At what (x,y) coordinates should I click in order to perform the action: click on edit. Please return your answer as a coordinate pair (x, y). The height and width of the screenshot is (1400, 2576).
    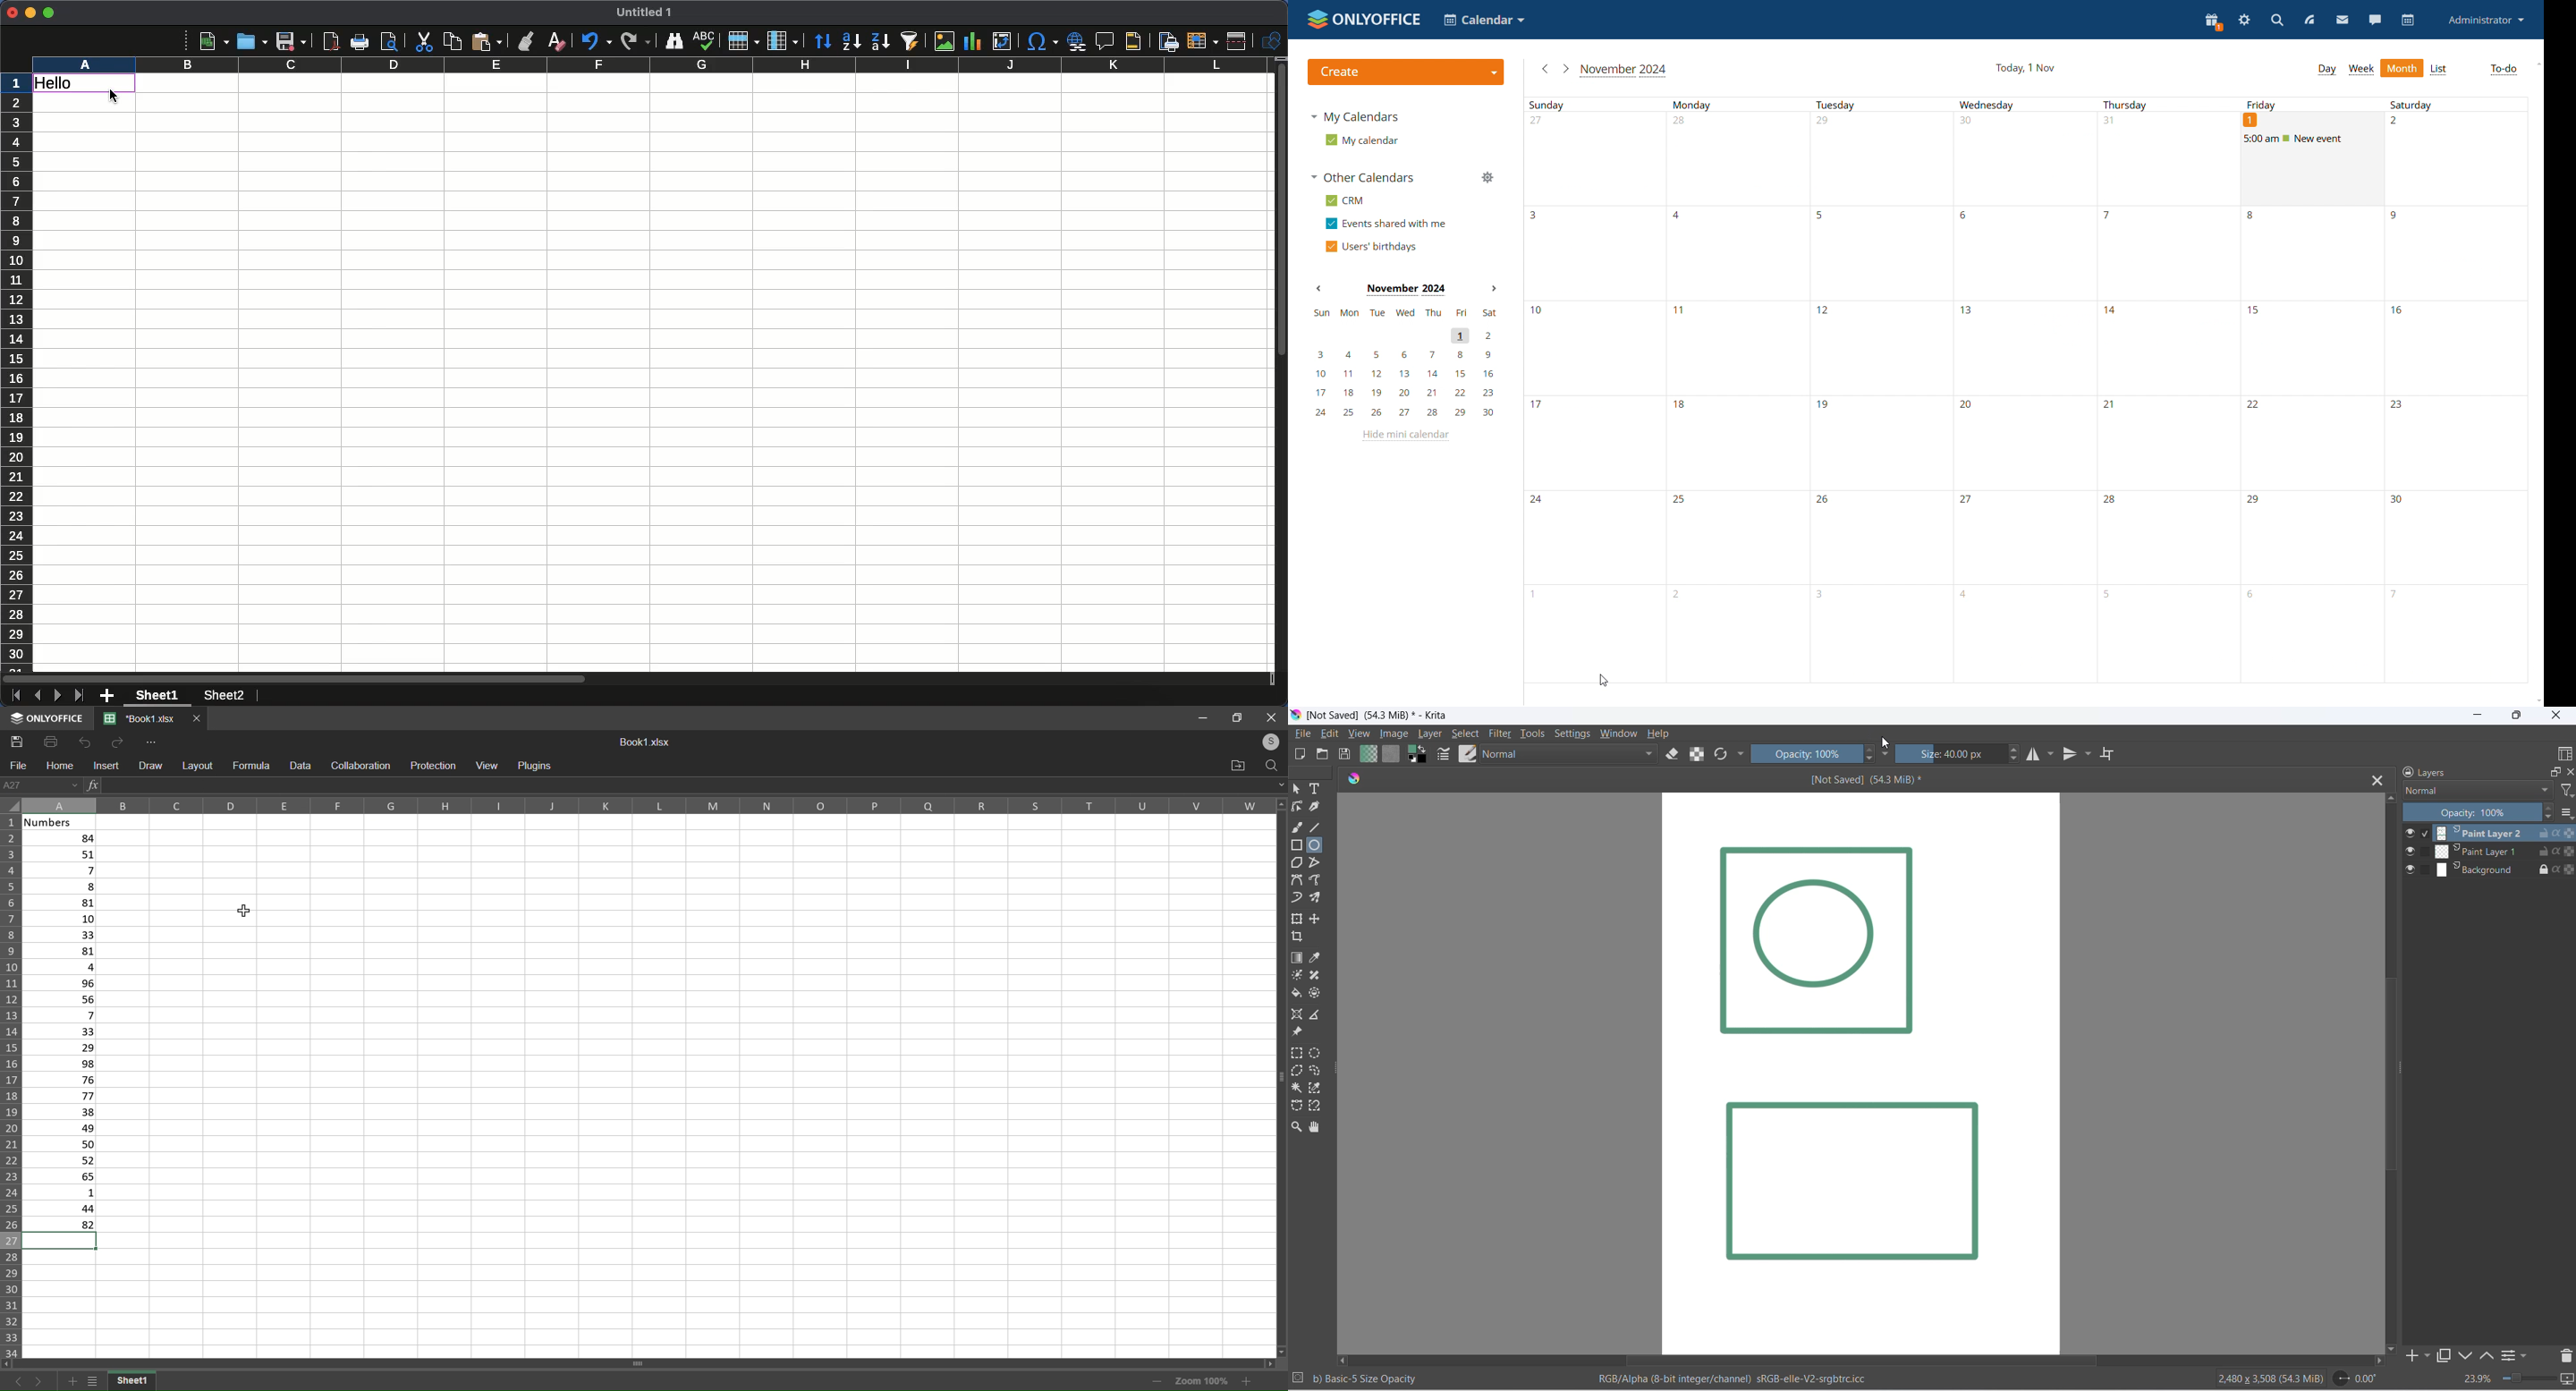
    Looking at the image, I should click on (1329, 734).